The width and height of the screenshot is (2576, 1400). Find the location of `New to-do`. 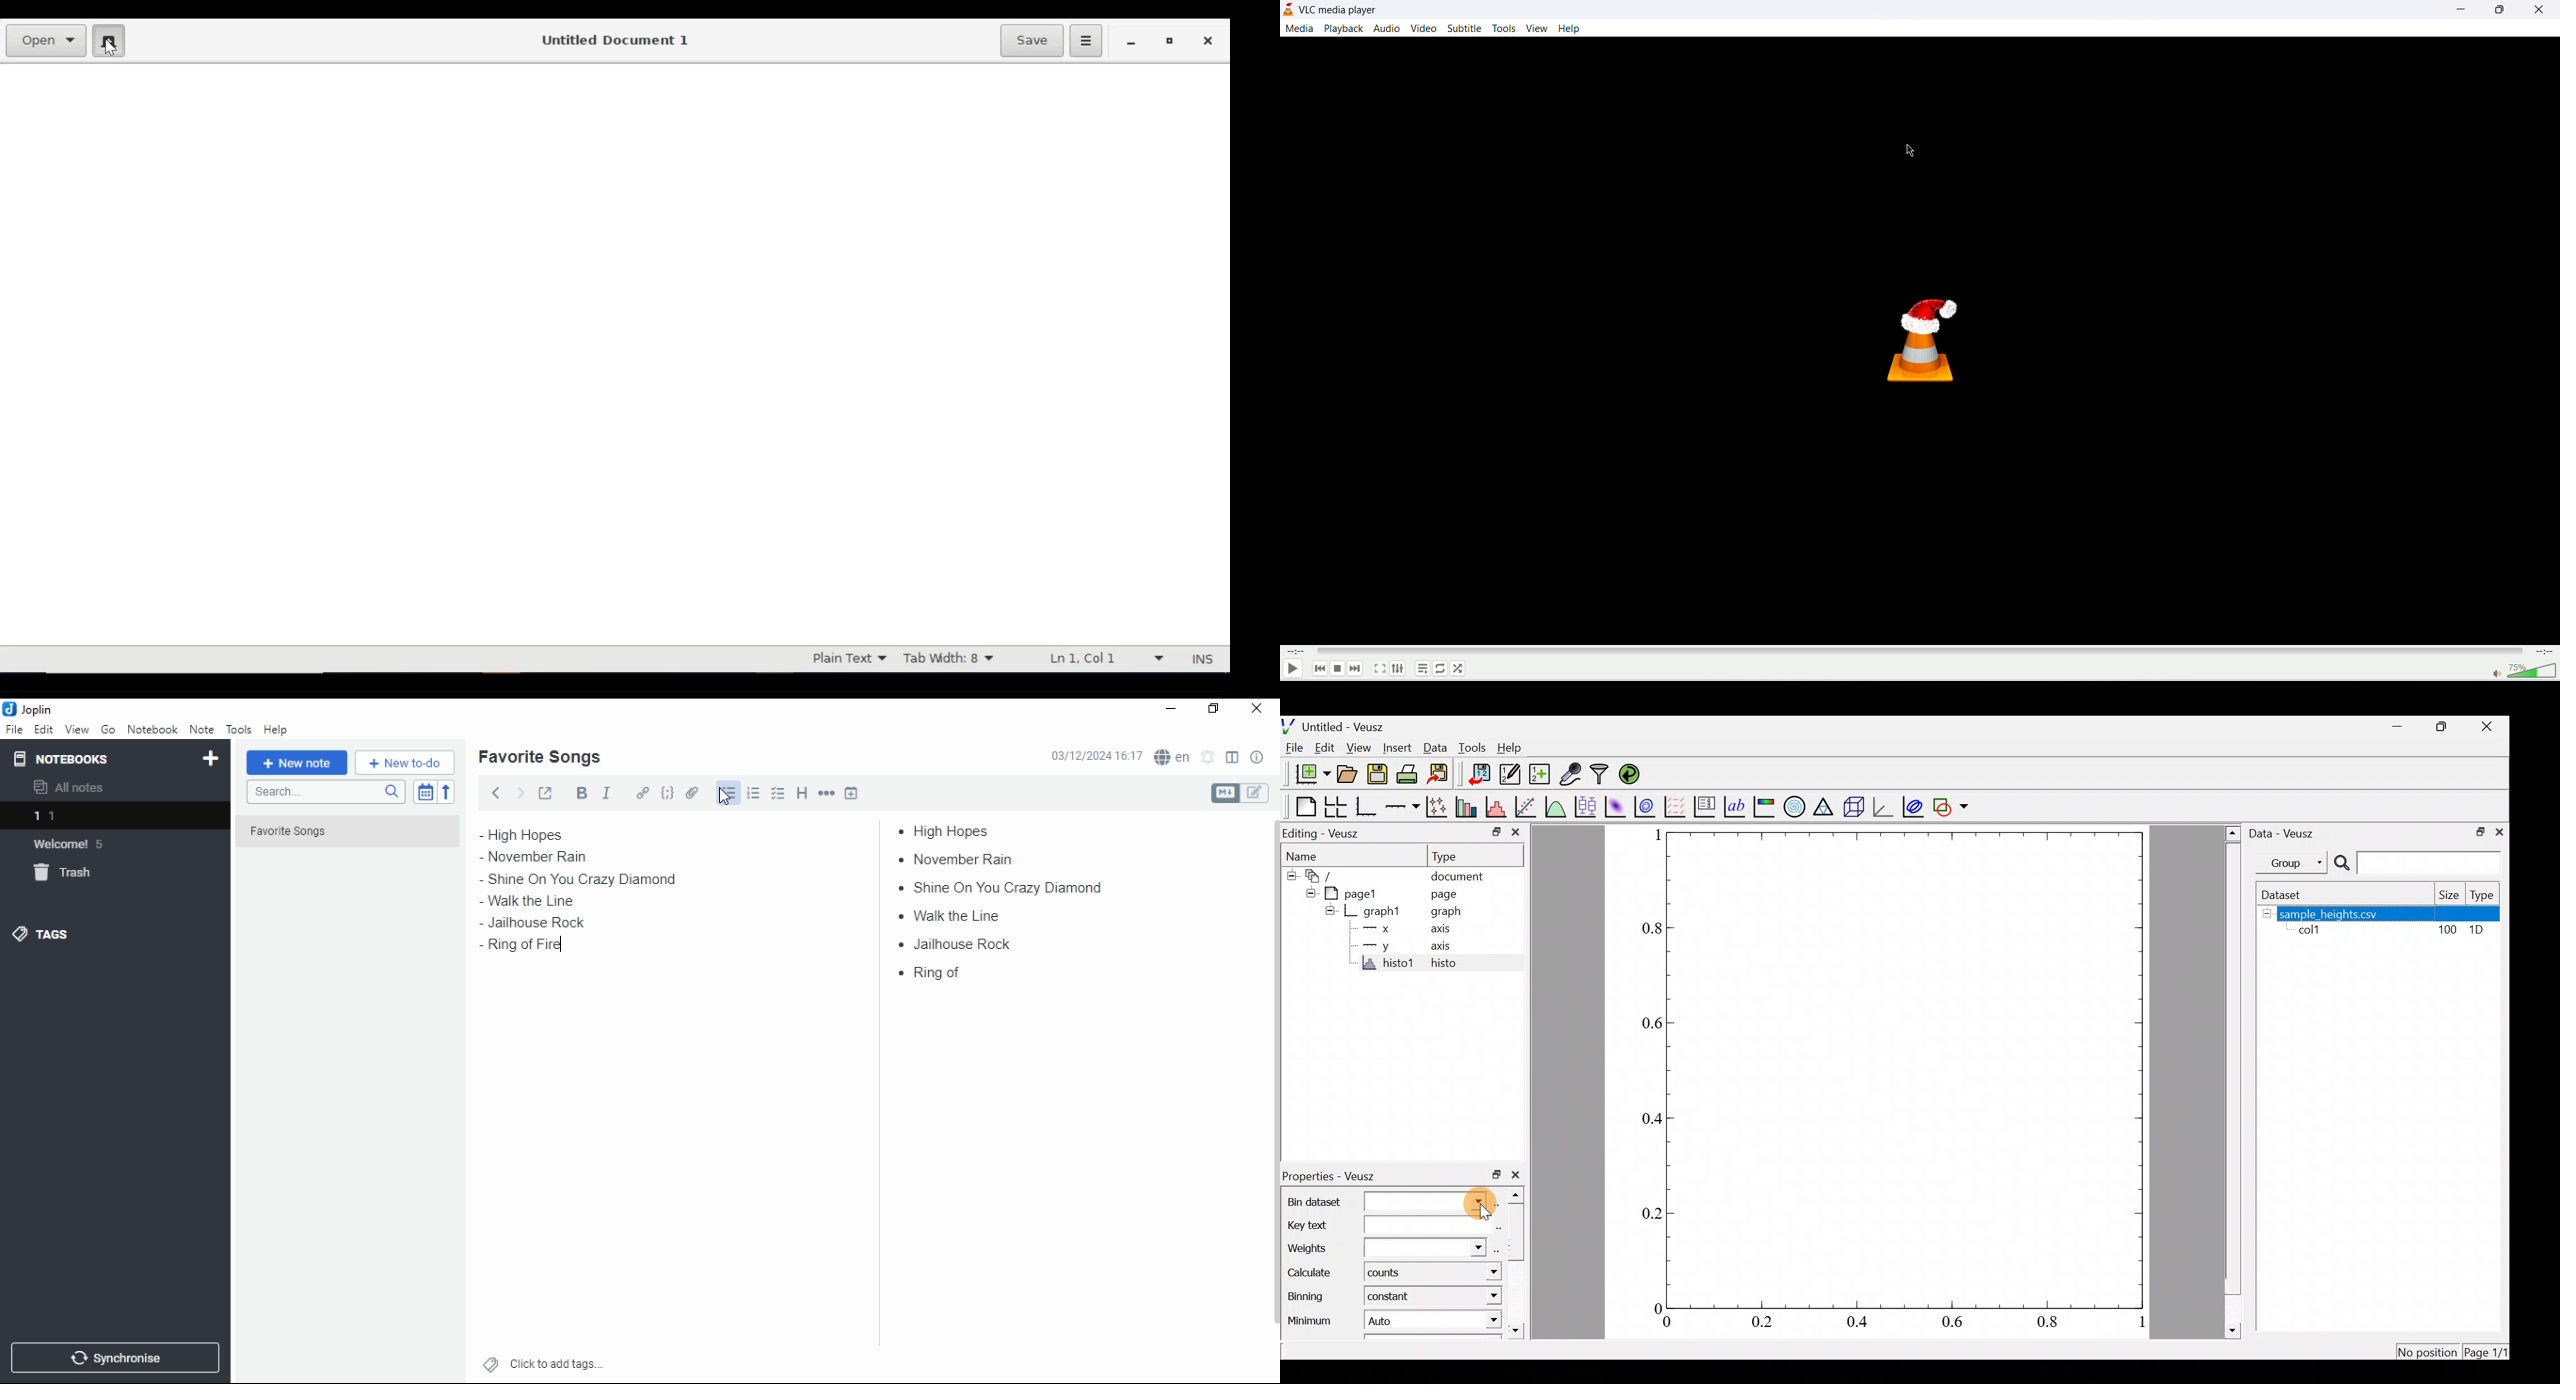

New to-do is located at coordinates (405, 763).